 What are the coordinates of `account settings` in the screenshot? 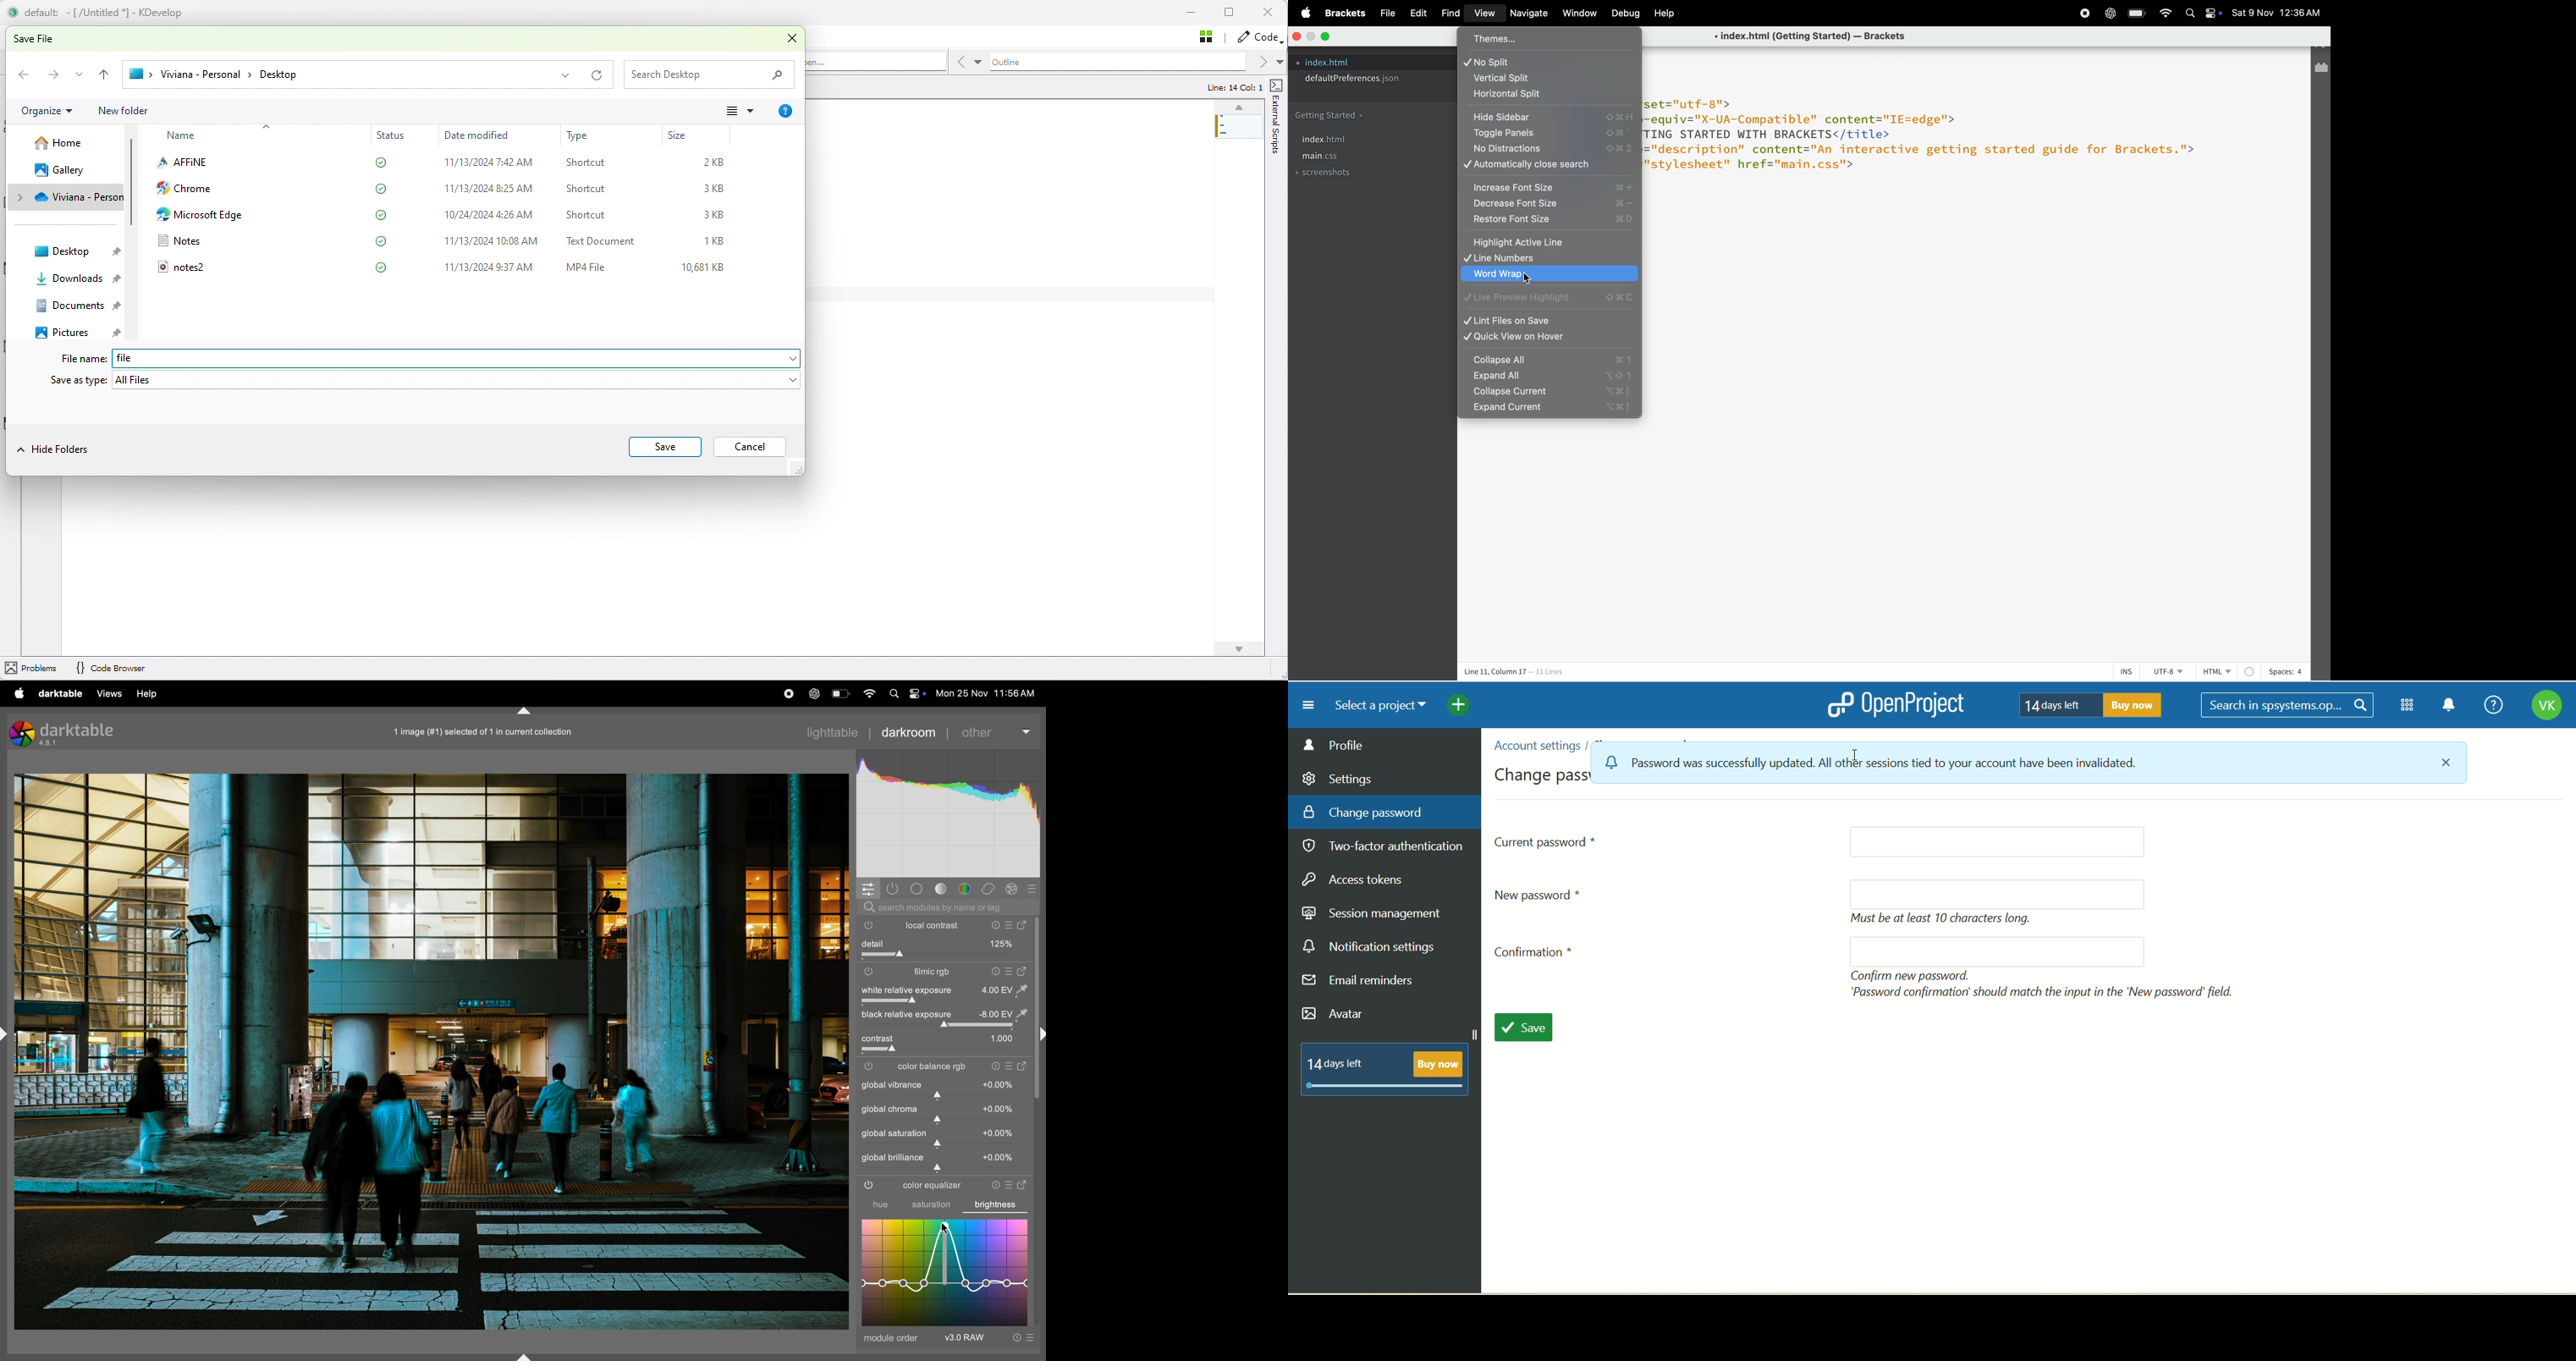 It's located at (1536, 746).